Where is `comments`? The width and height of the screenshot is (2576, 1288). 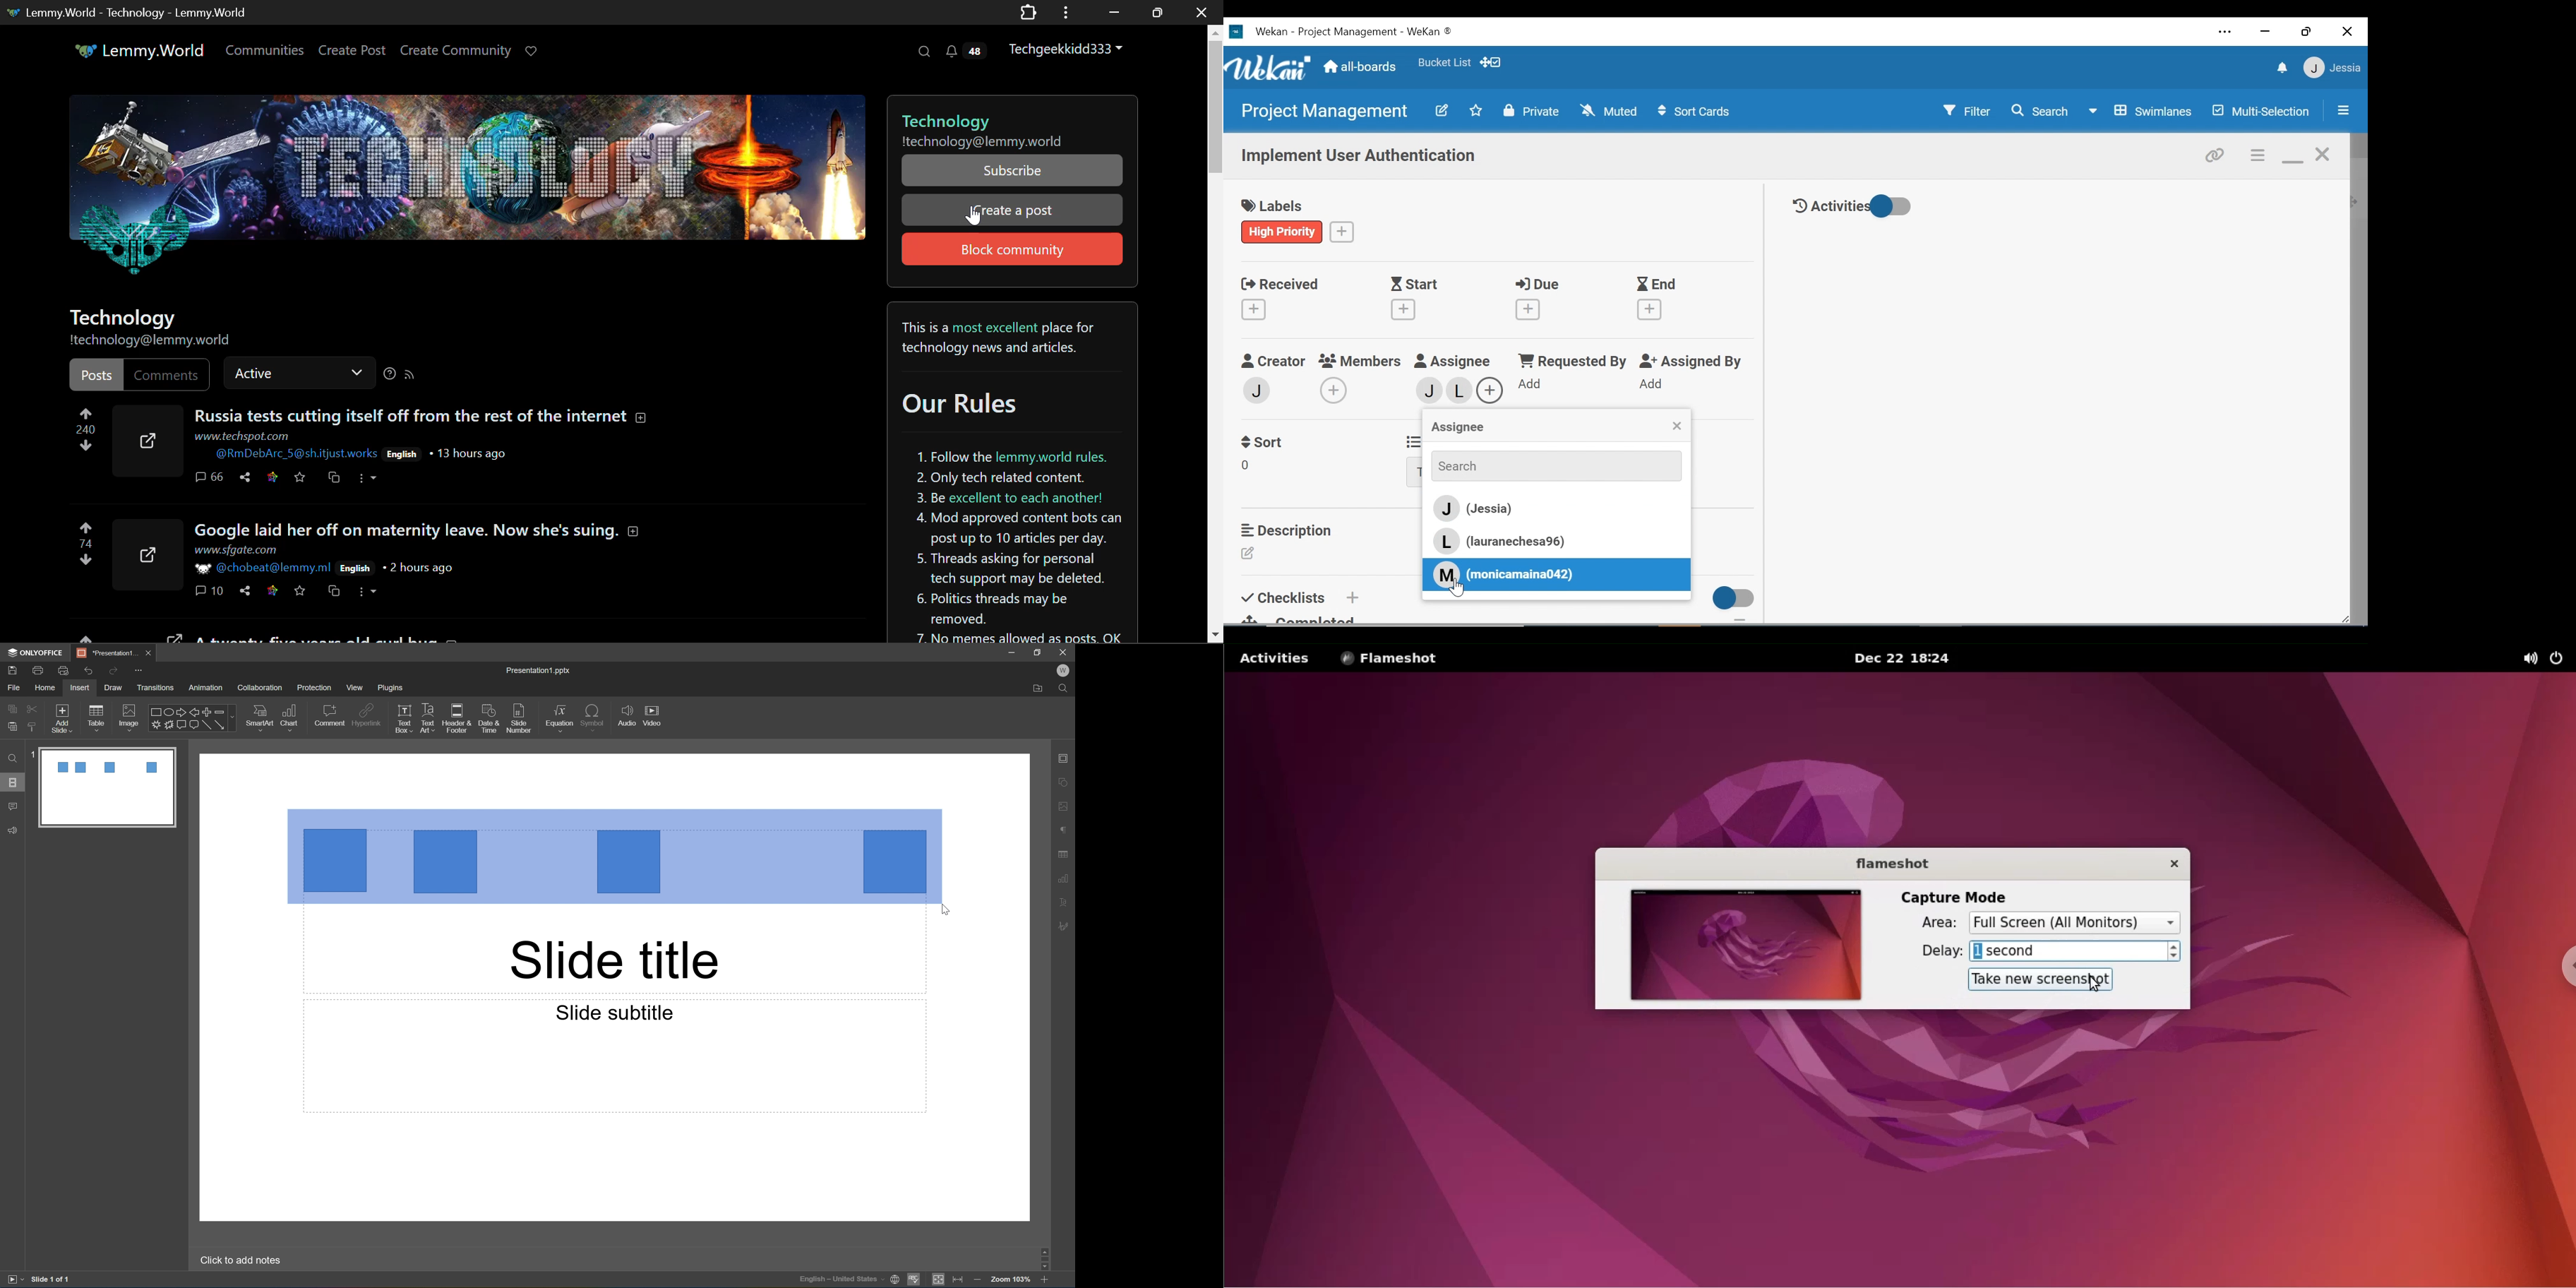 comments is located at coordinates (12, 806).